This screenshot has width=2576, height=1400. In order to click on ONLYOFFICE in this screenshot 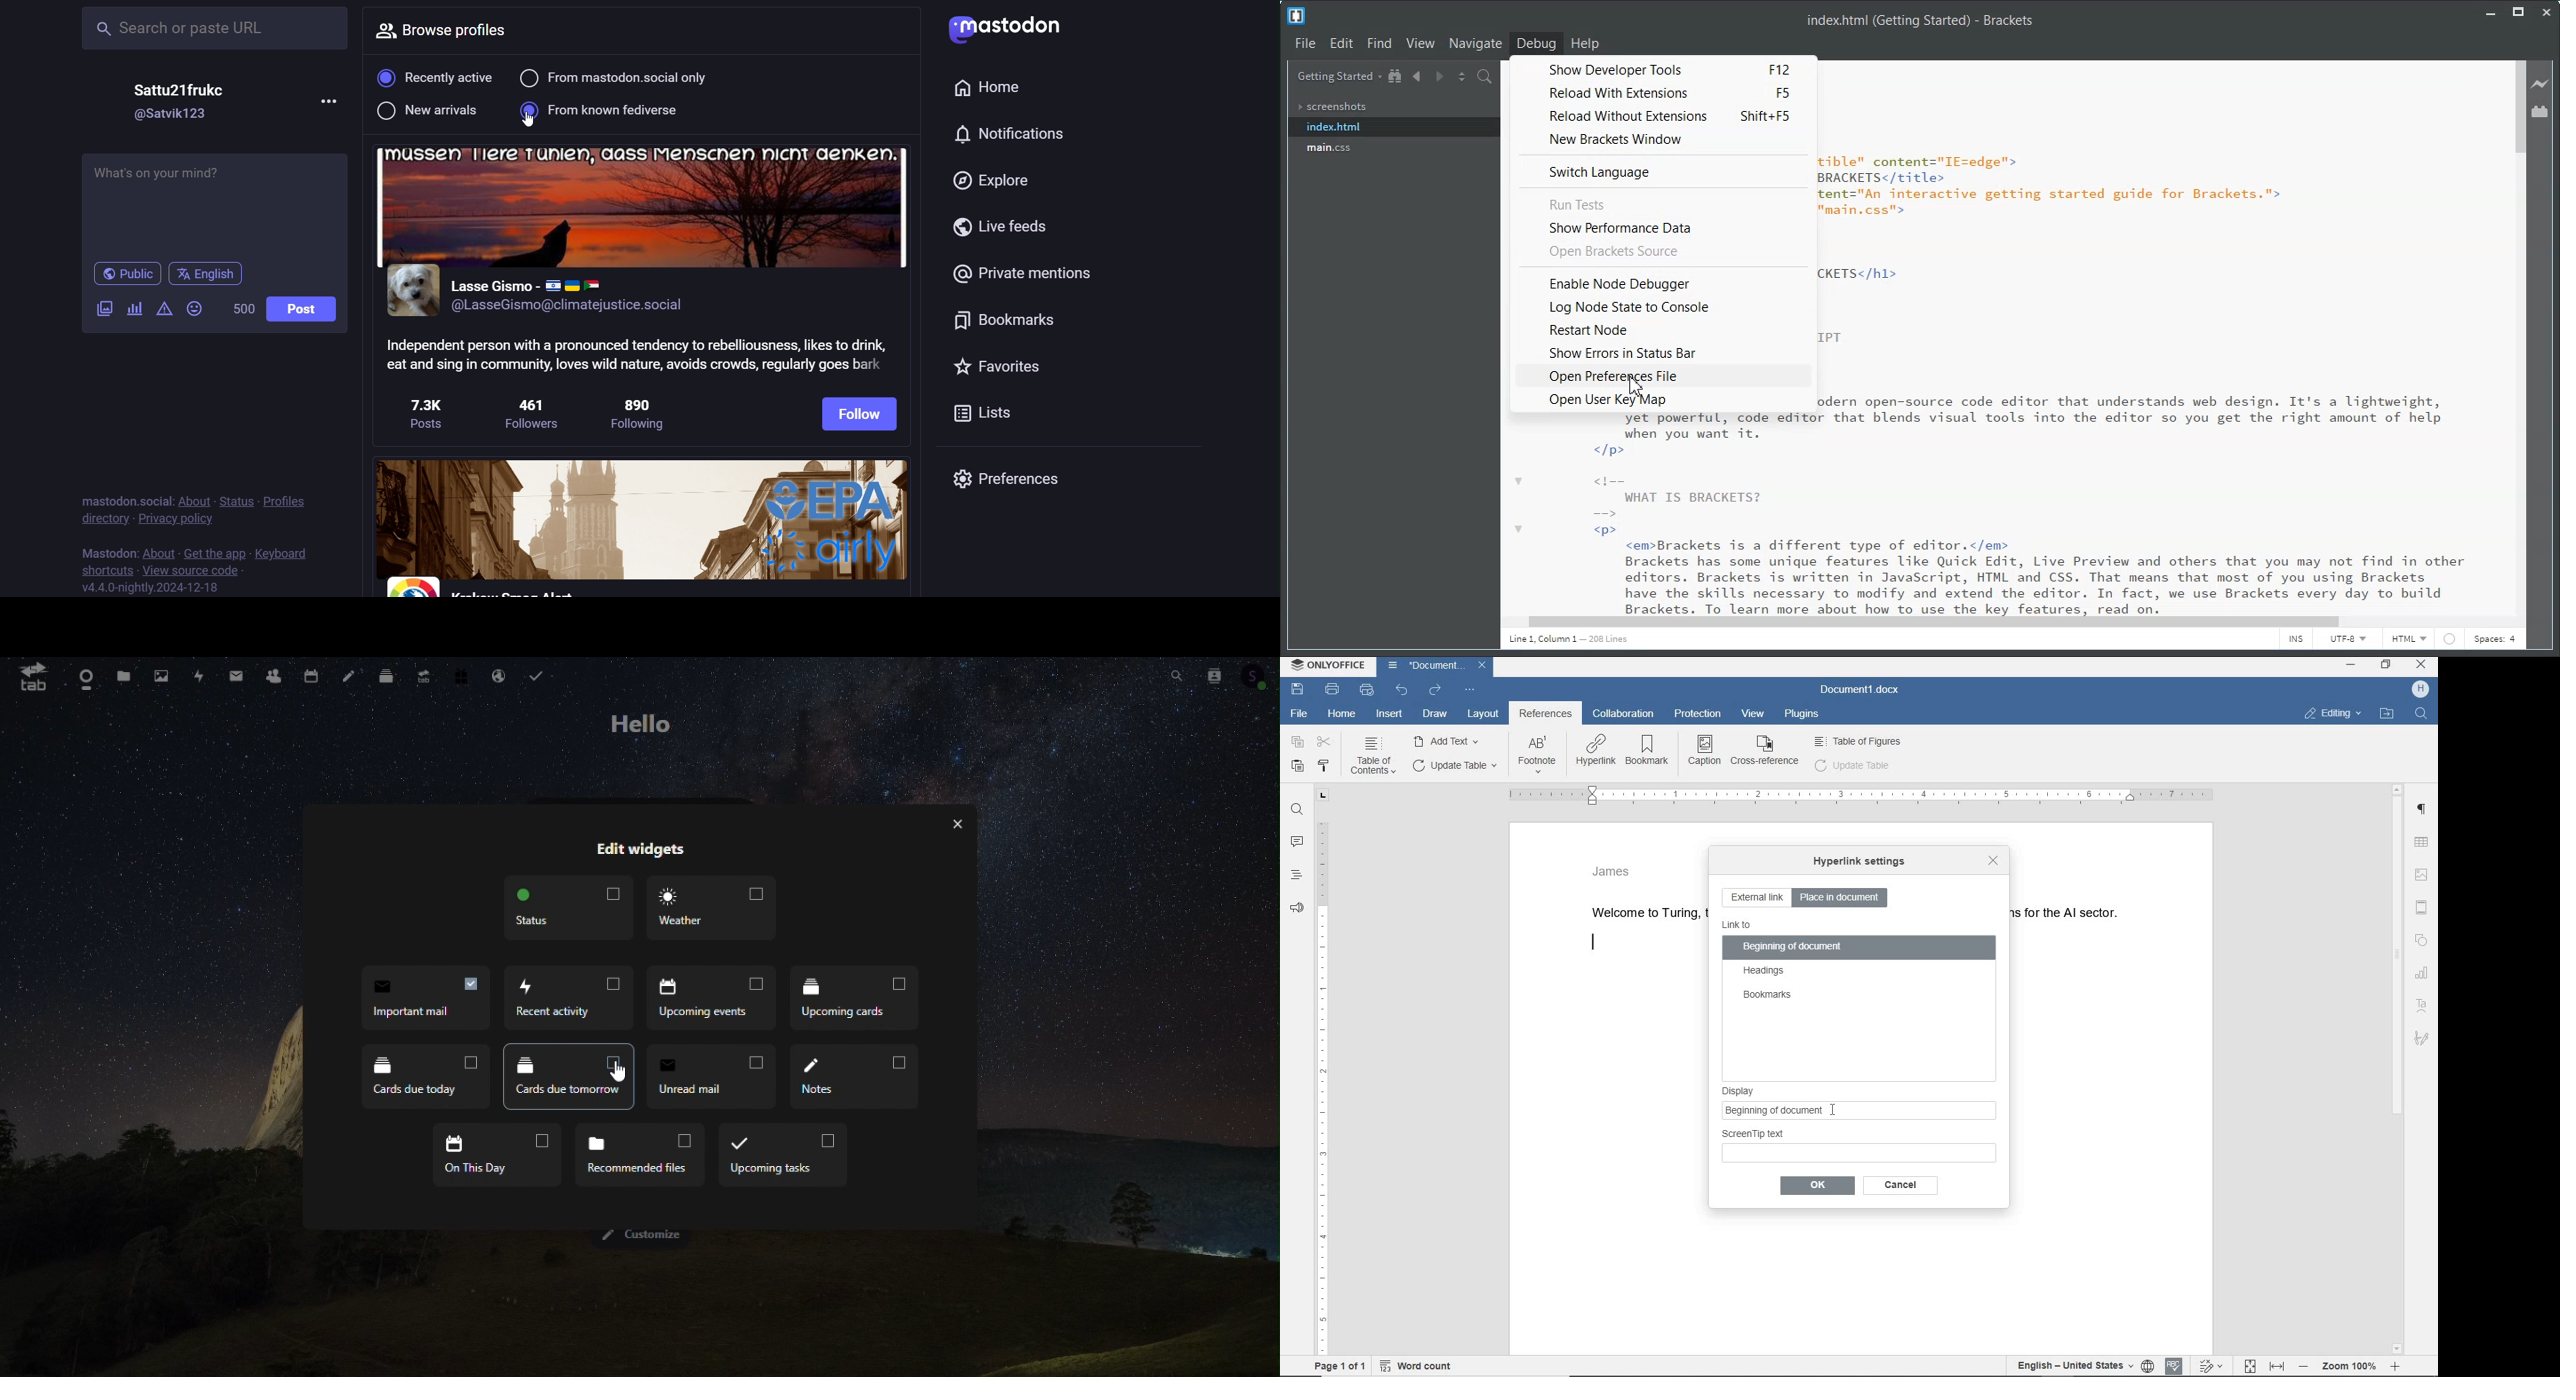, I will do `click(1326, 665)`.